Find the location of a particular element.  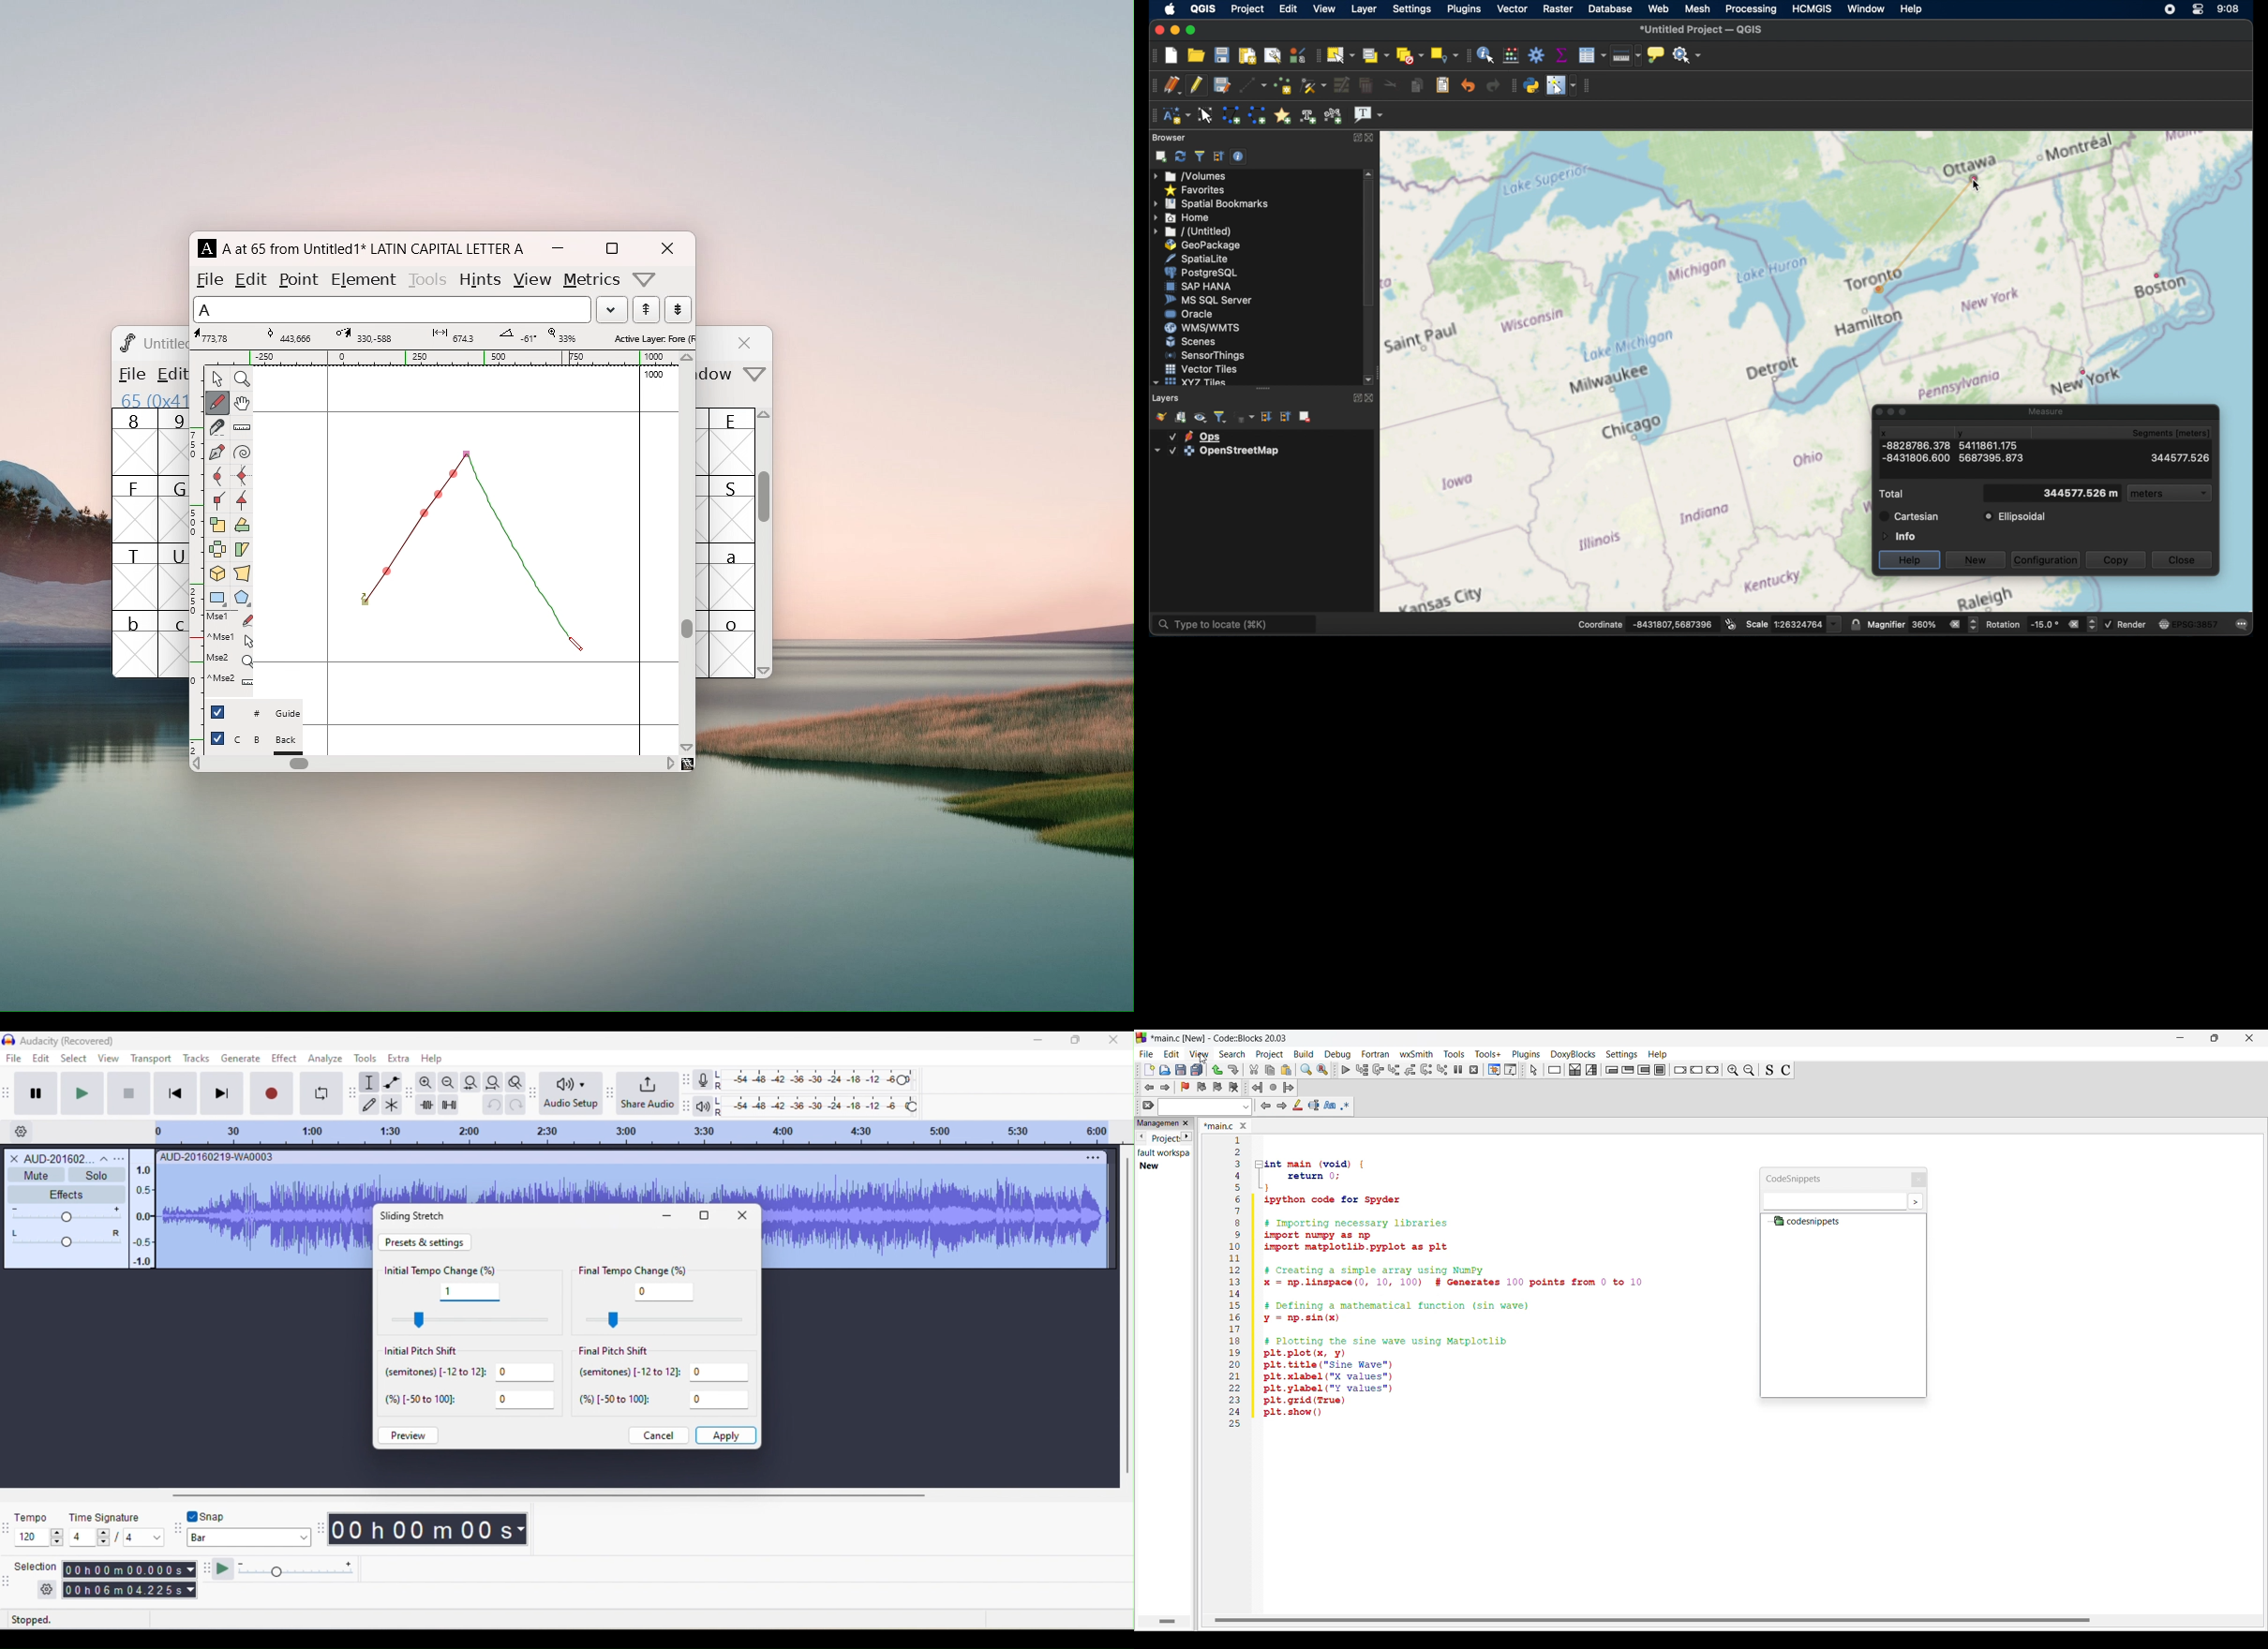

create annotation marker is located at coordinates (1282, 115).